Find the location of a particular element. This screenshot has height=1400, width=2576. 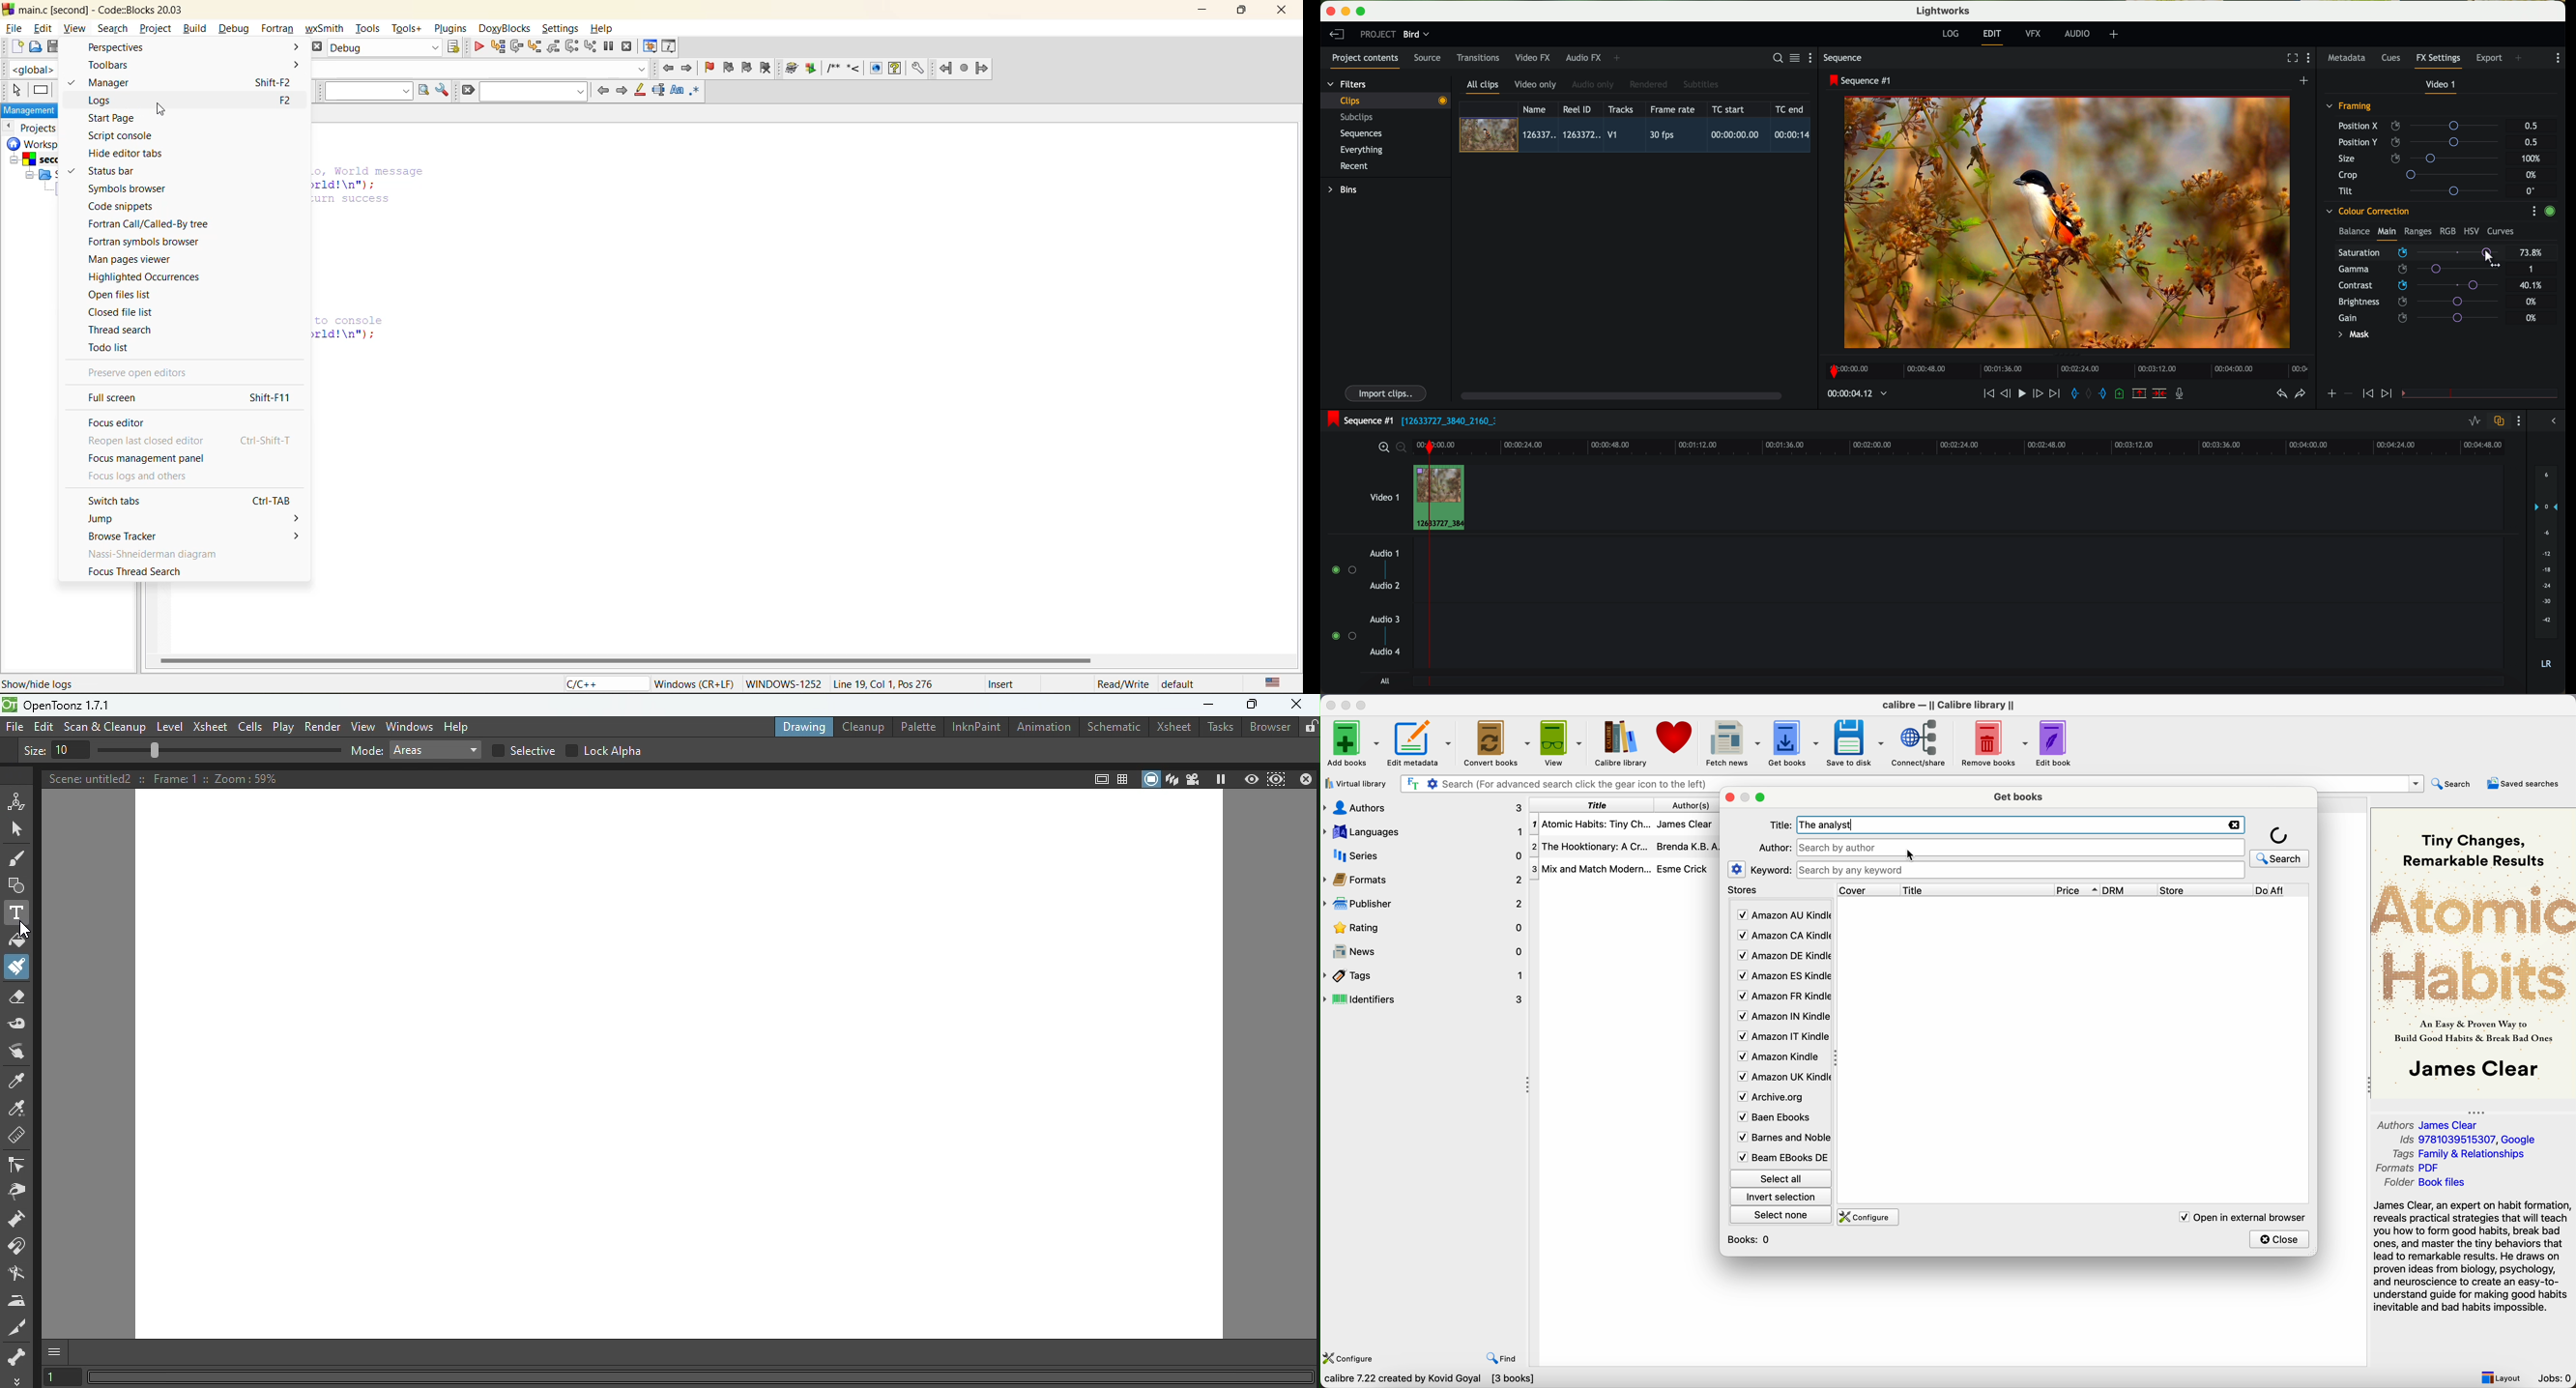

close is located at coordinates (1731, 798).